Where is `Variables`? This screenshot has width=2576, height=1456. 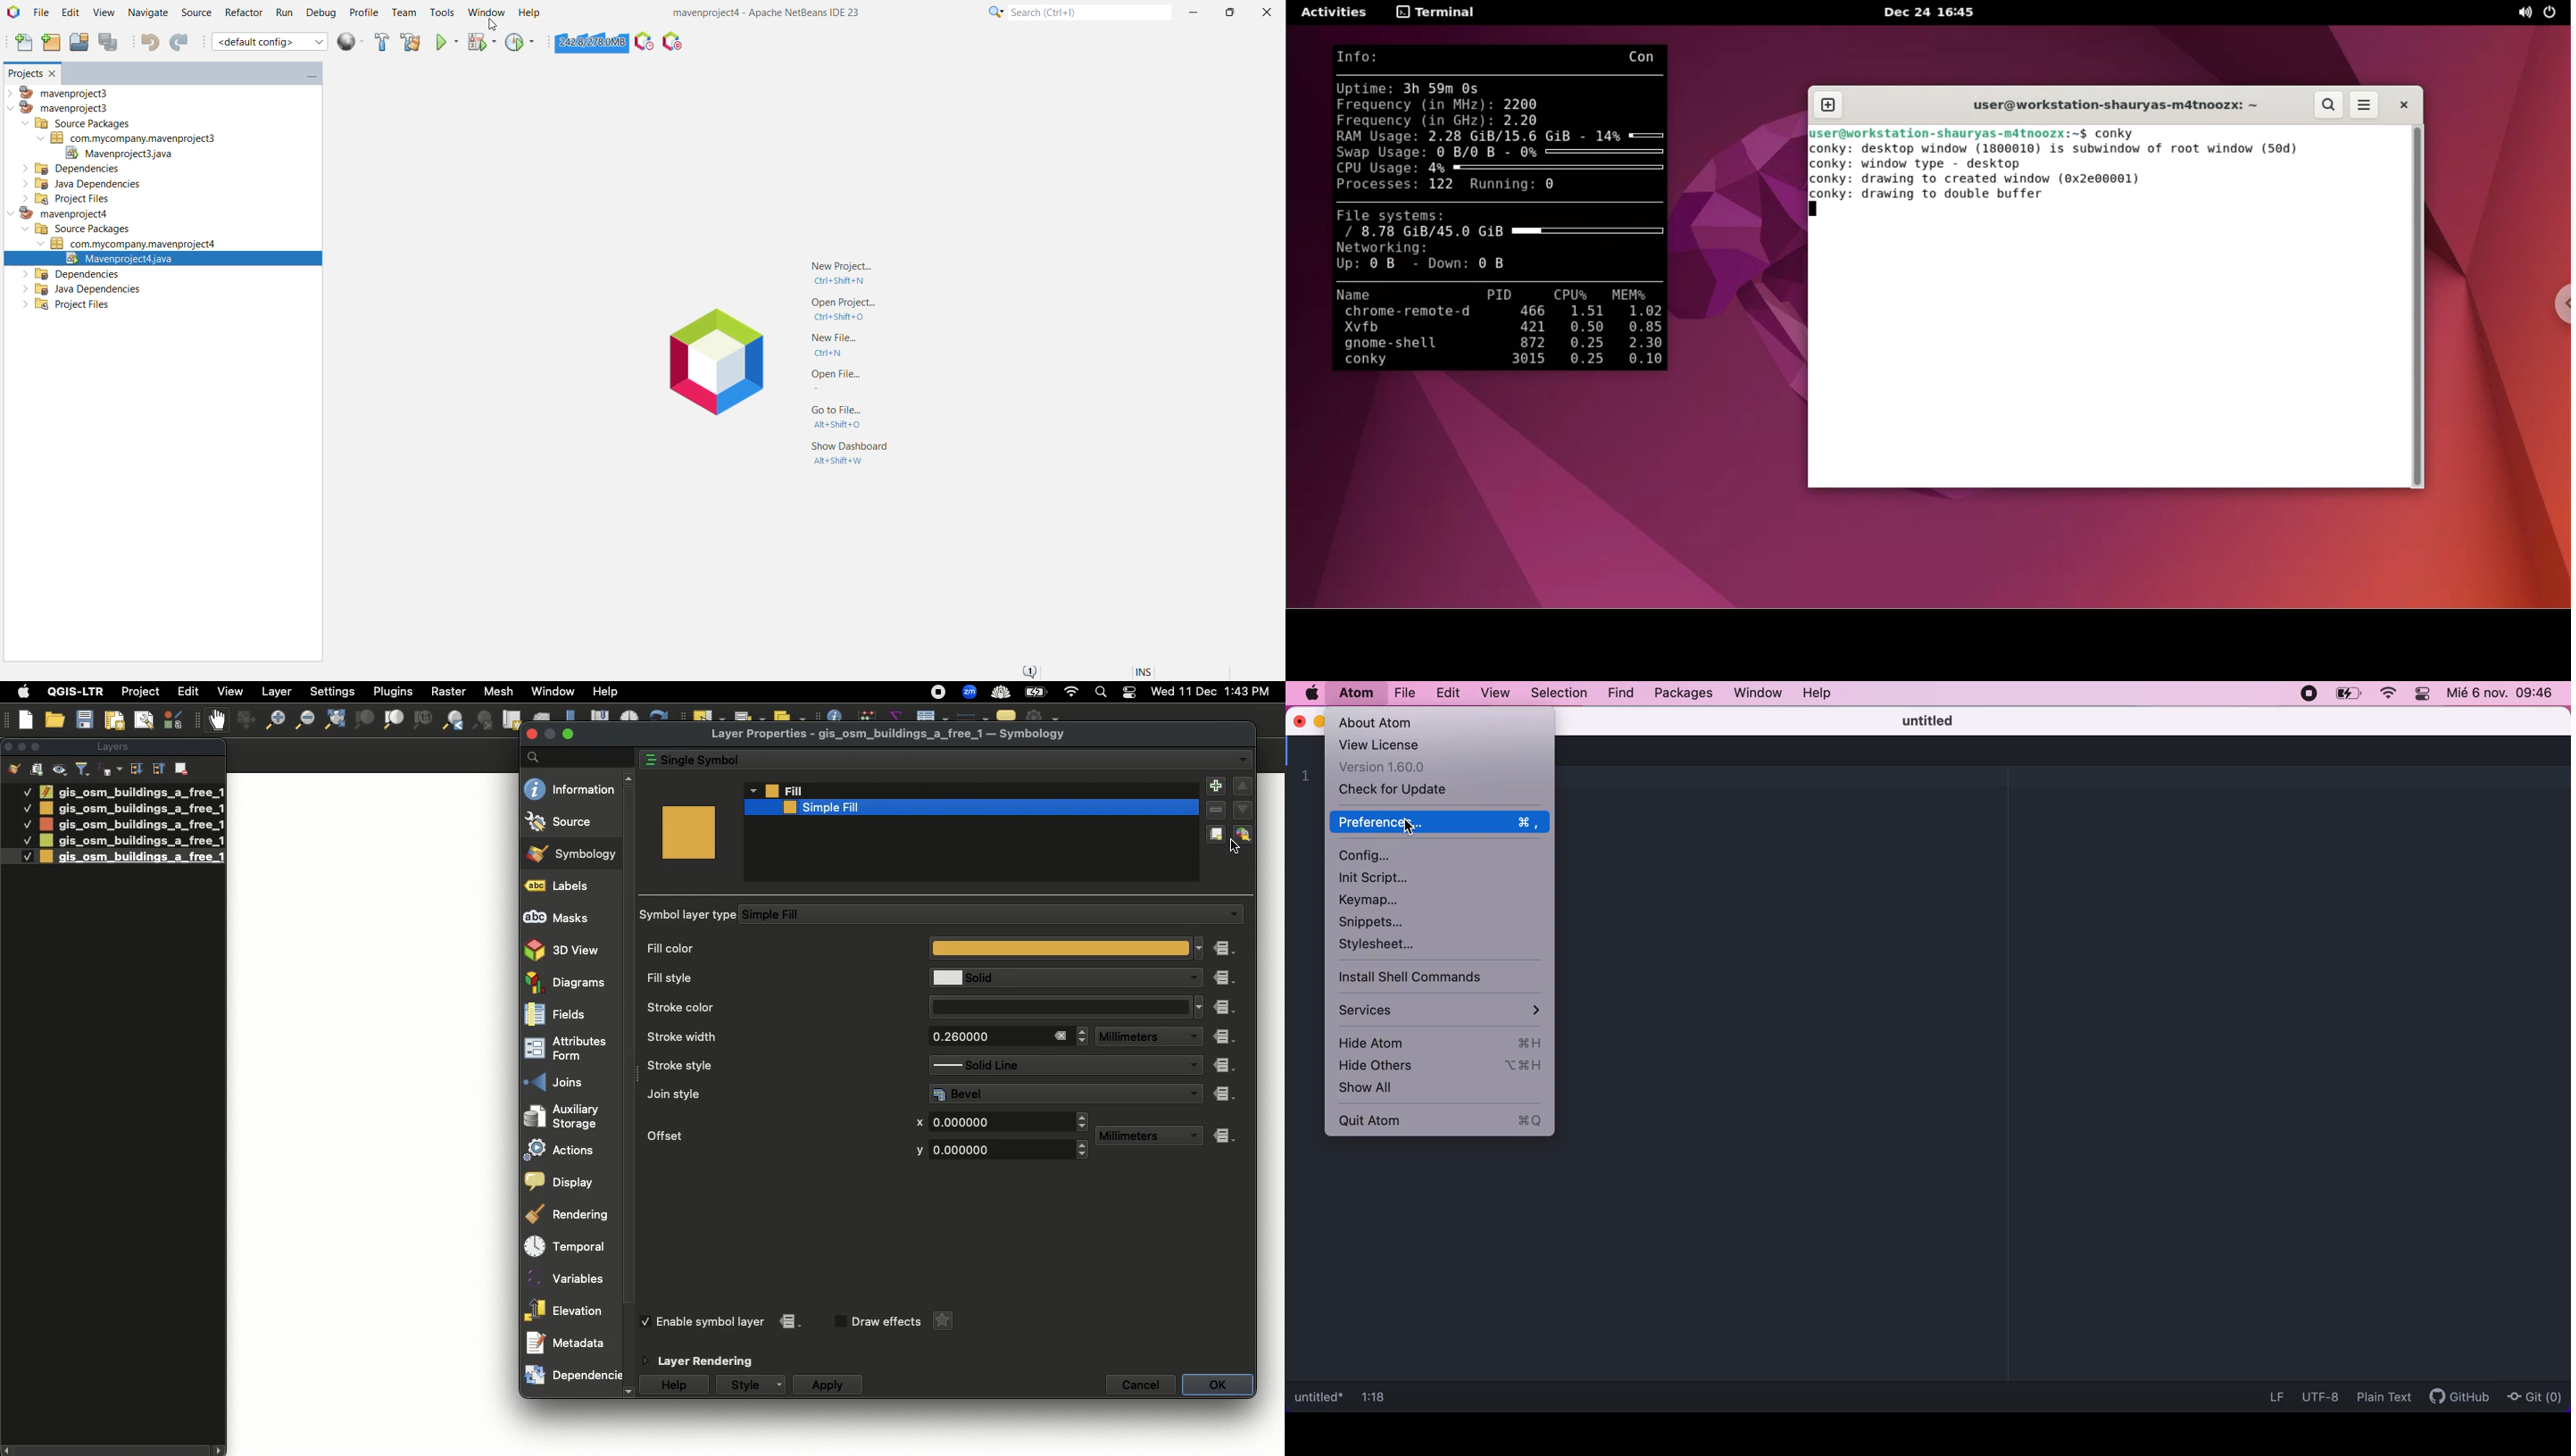
Variables is located at coordinates (569, 1278).